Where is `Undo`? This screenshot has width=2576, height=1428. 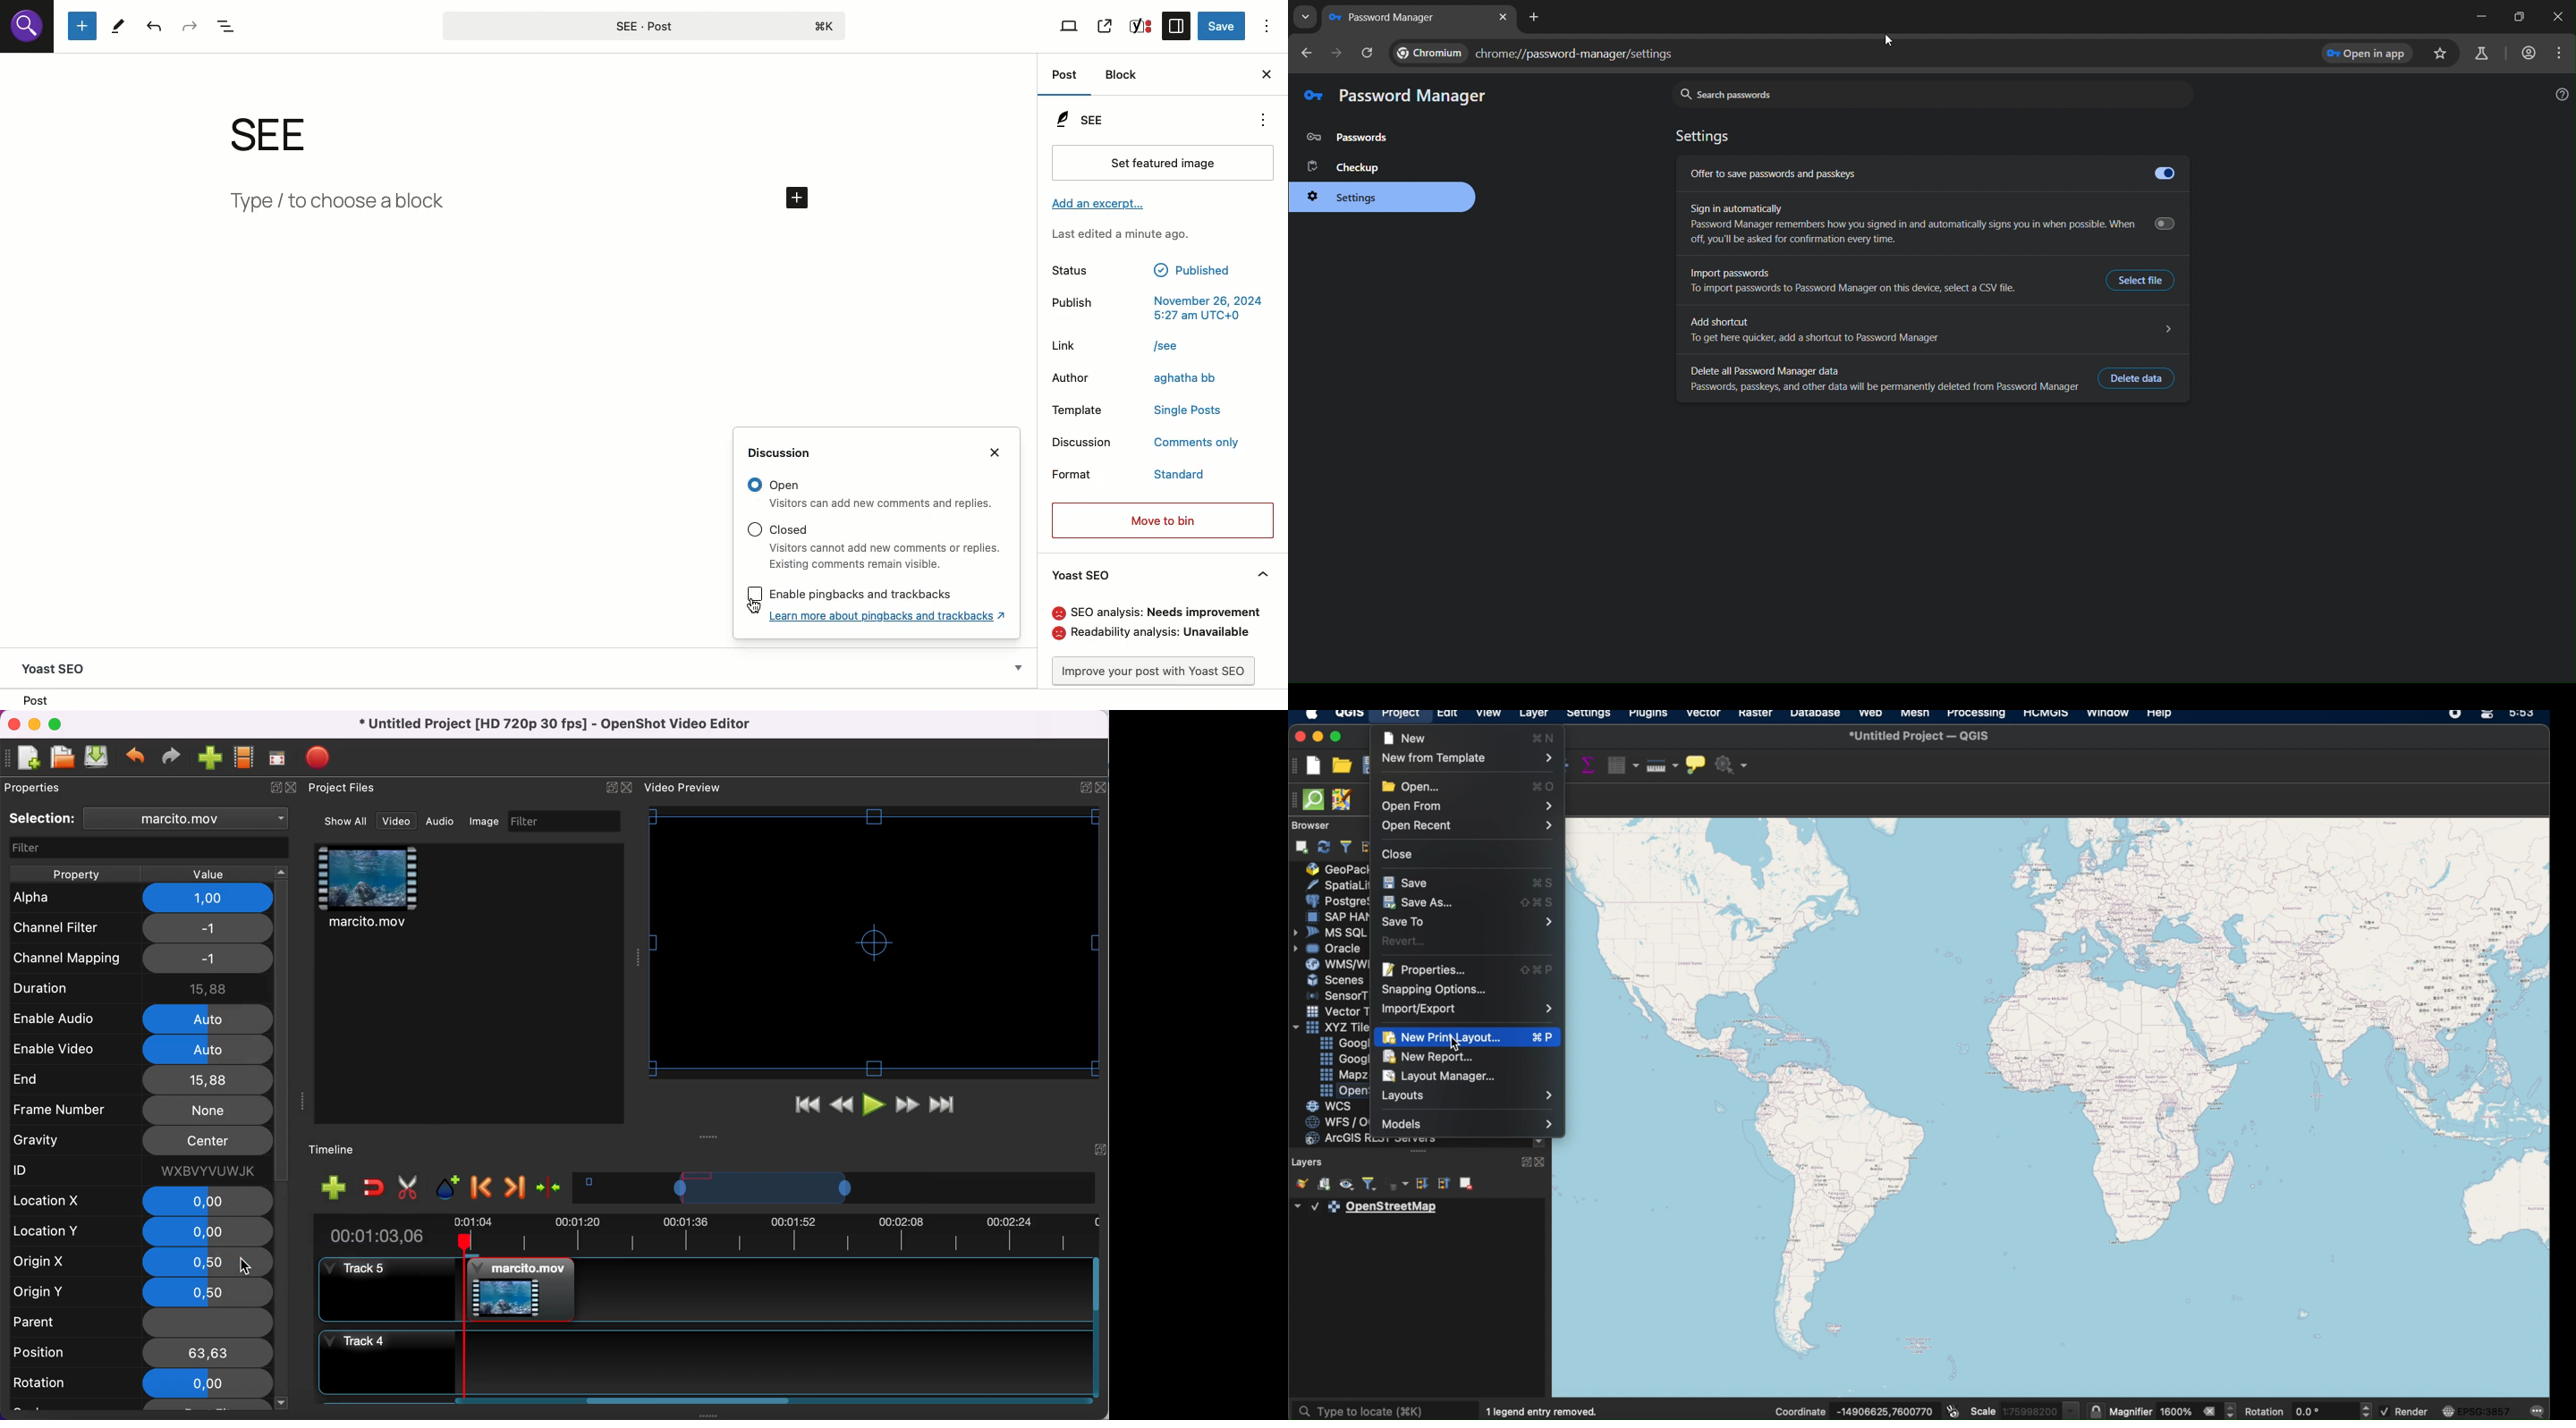
Undo is located at coordinates (156, 27).